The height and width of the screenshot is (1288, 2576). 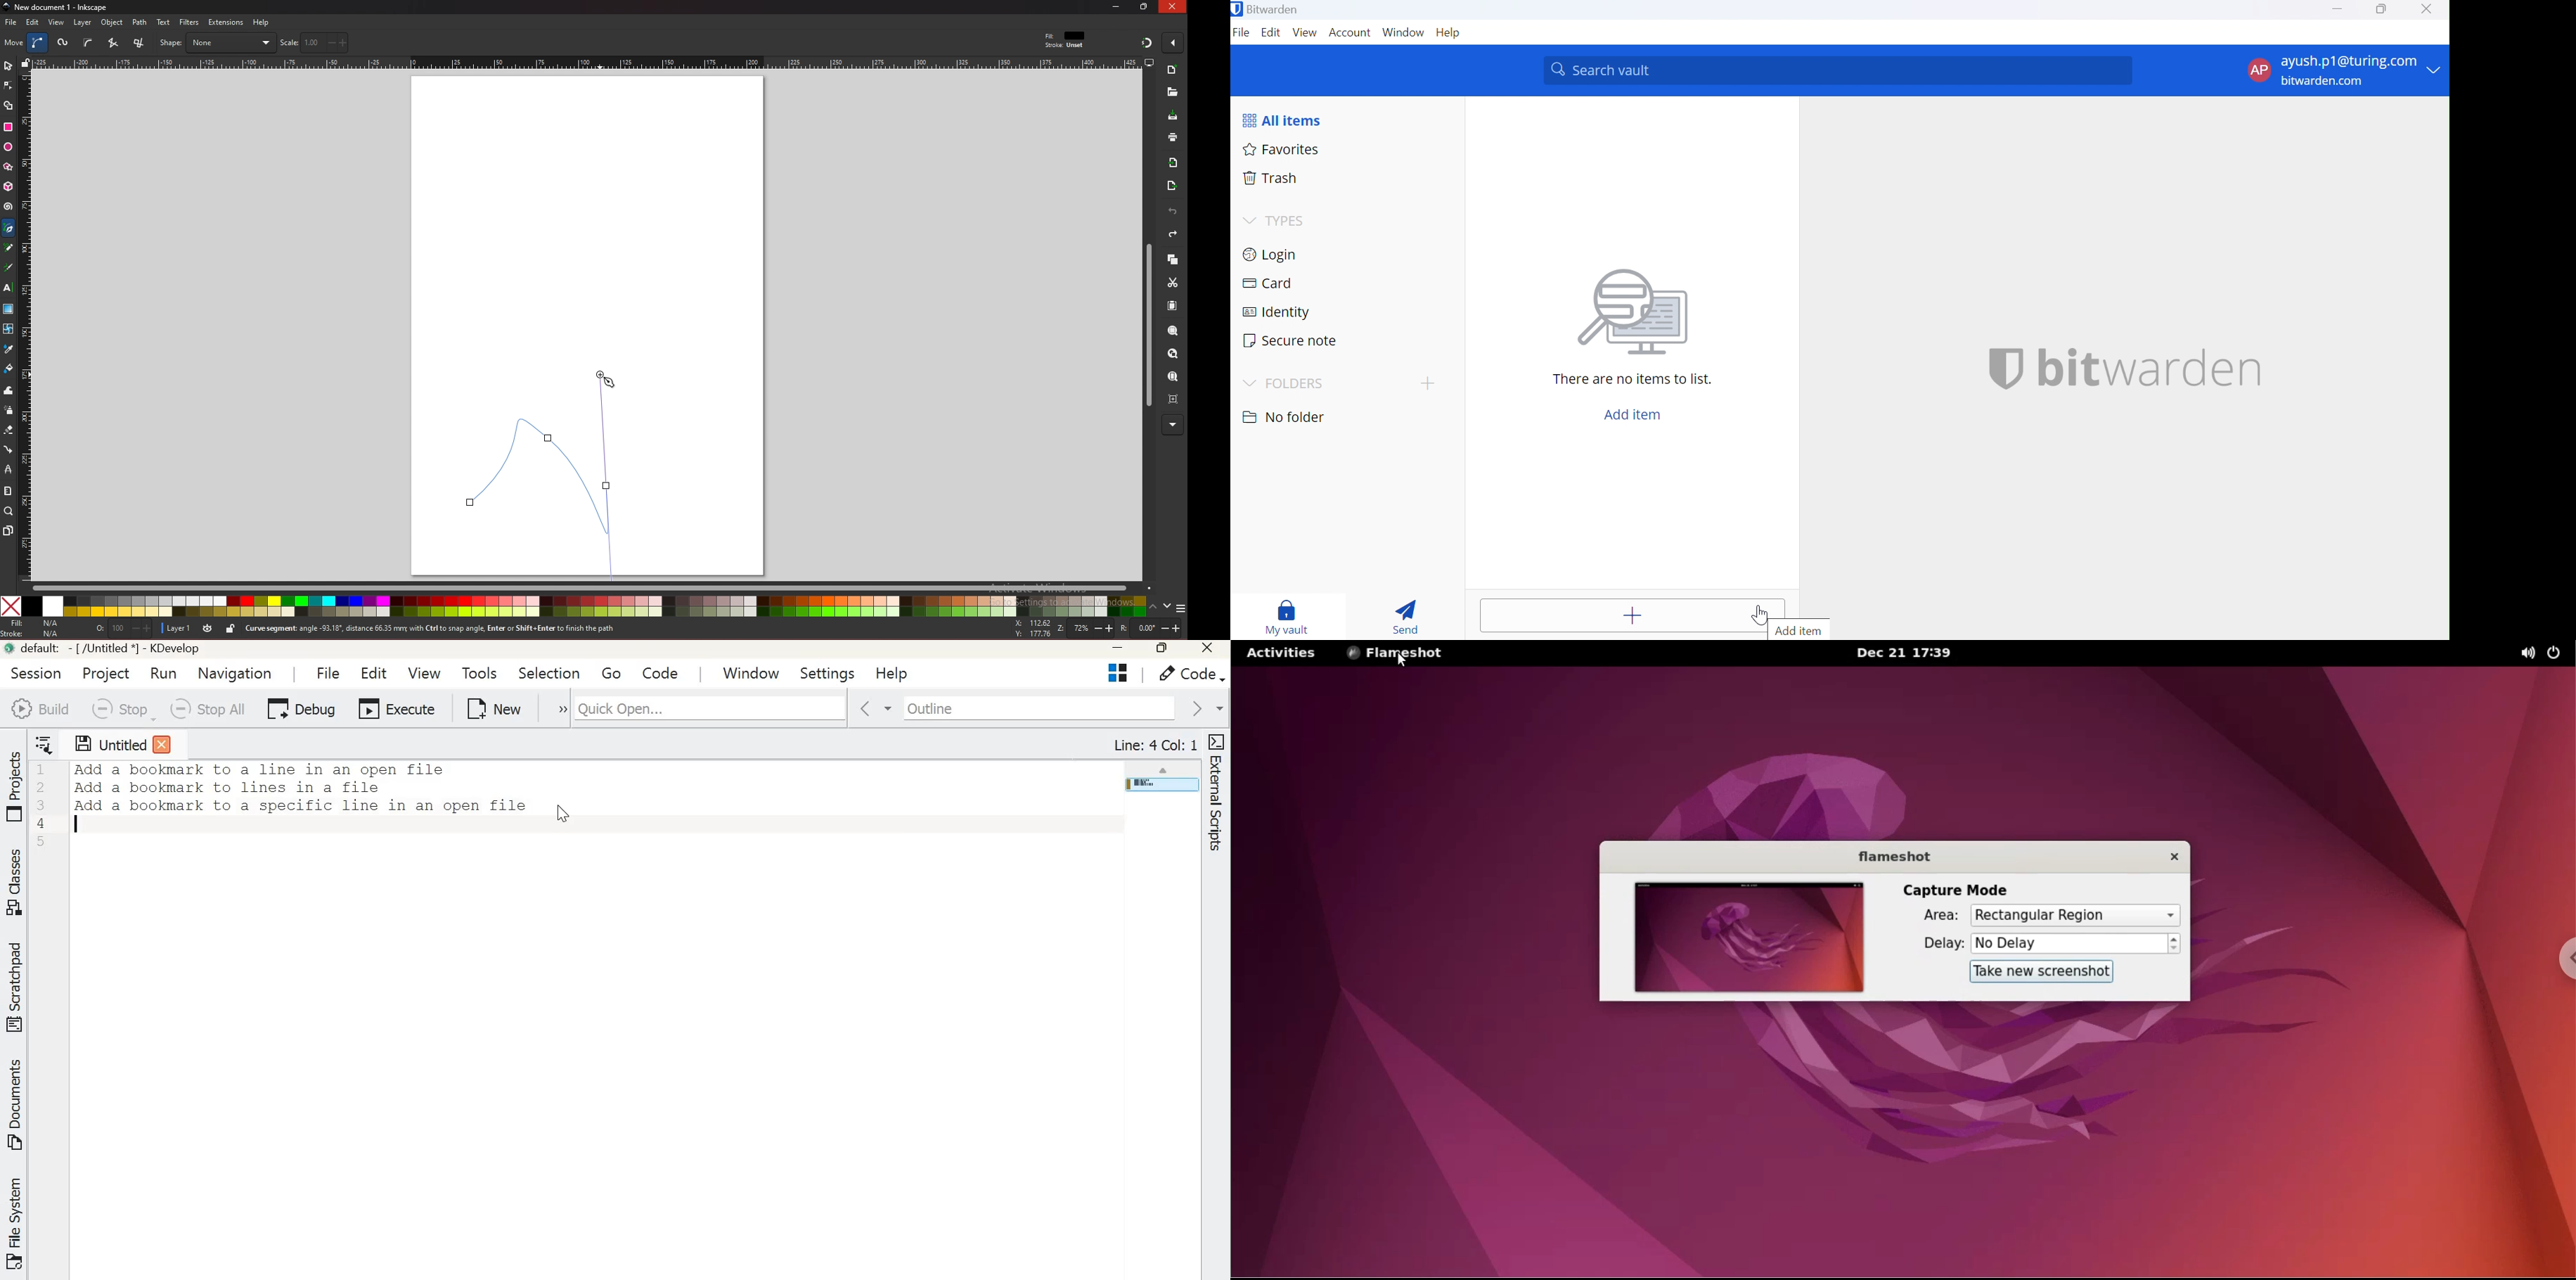 What do you see at coordinates (9, 309) in the screenshot?
I see `gradient` at bounding box center [9, 309].